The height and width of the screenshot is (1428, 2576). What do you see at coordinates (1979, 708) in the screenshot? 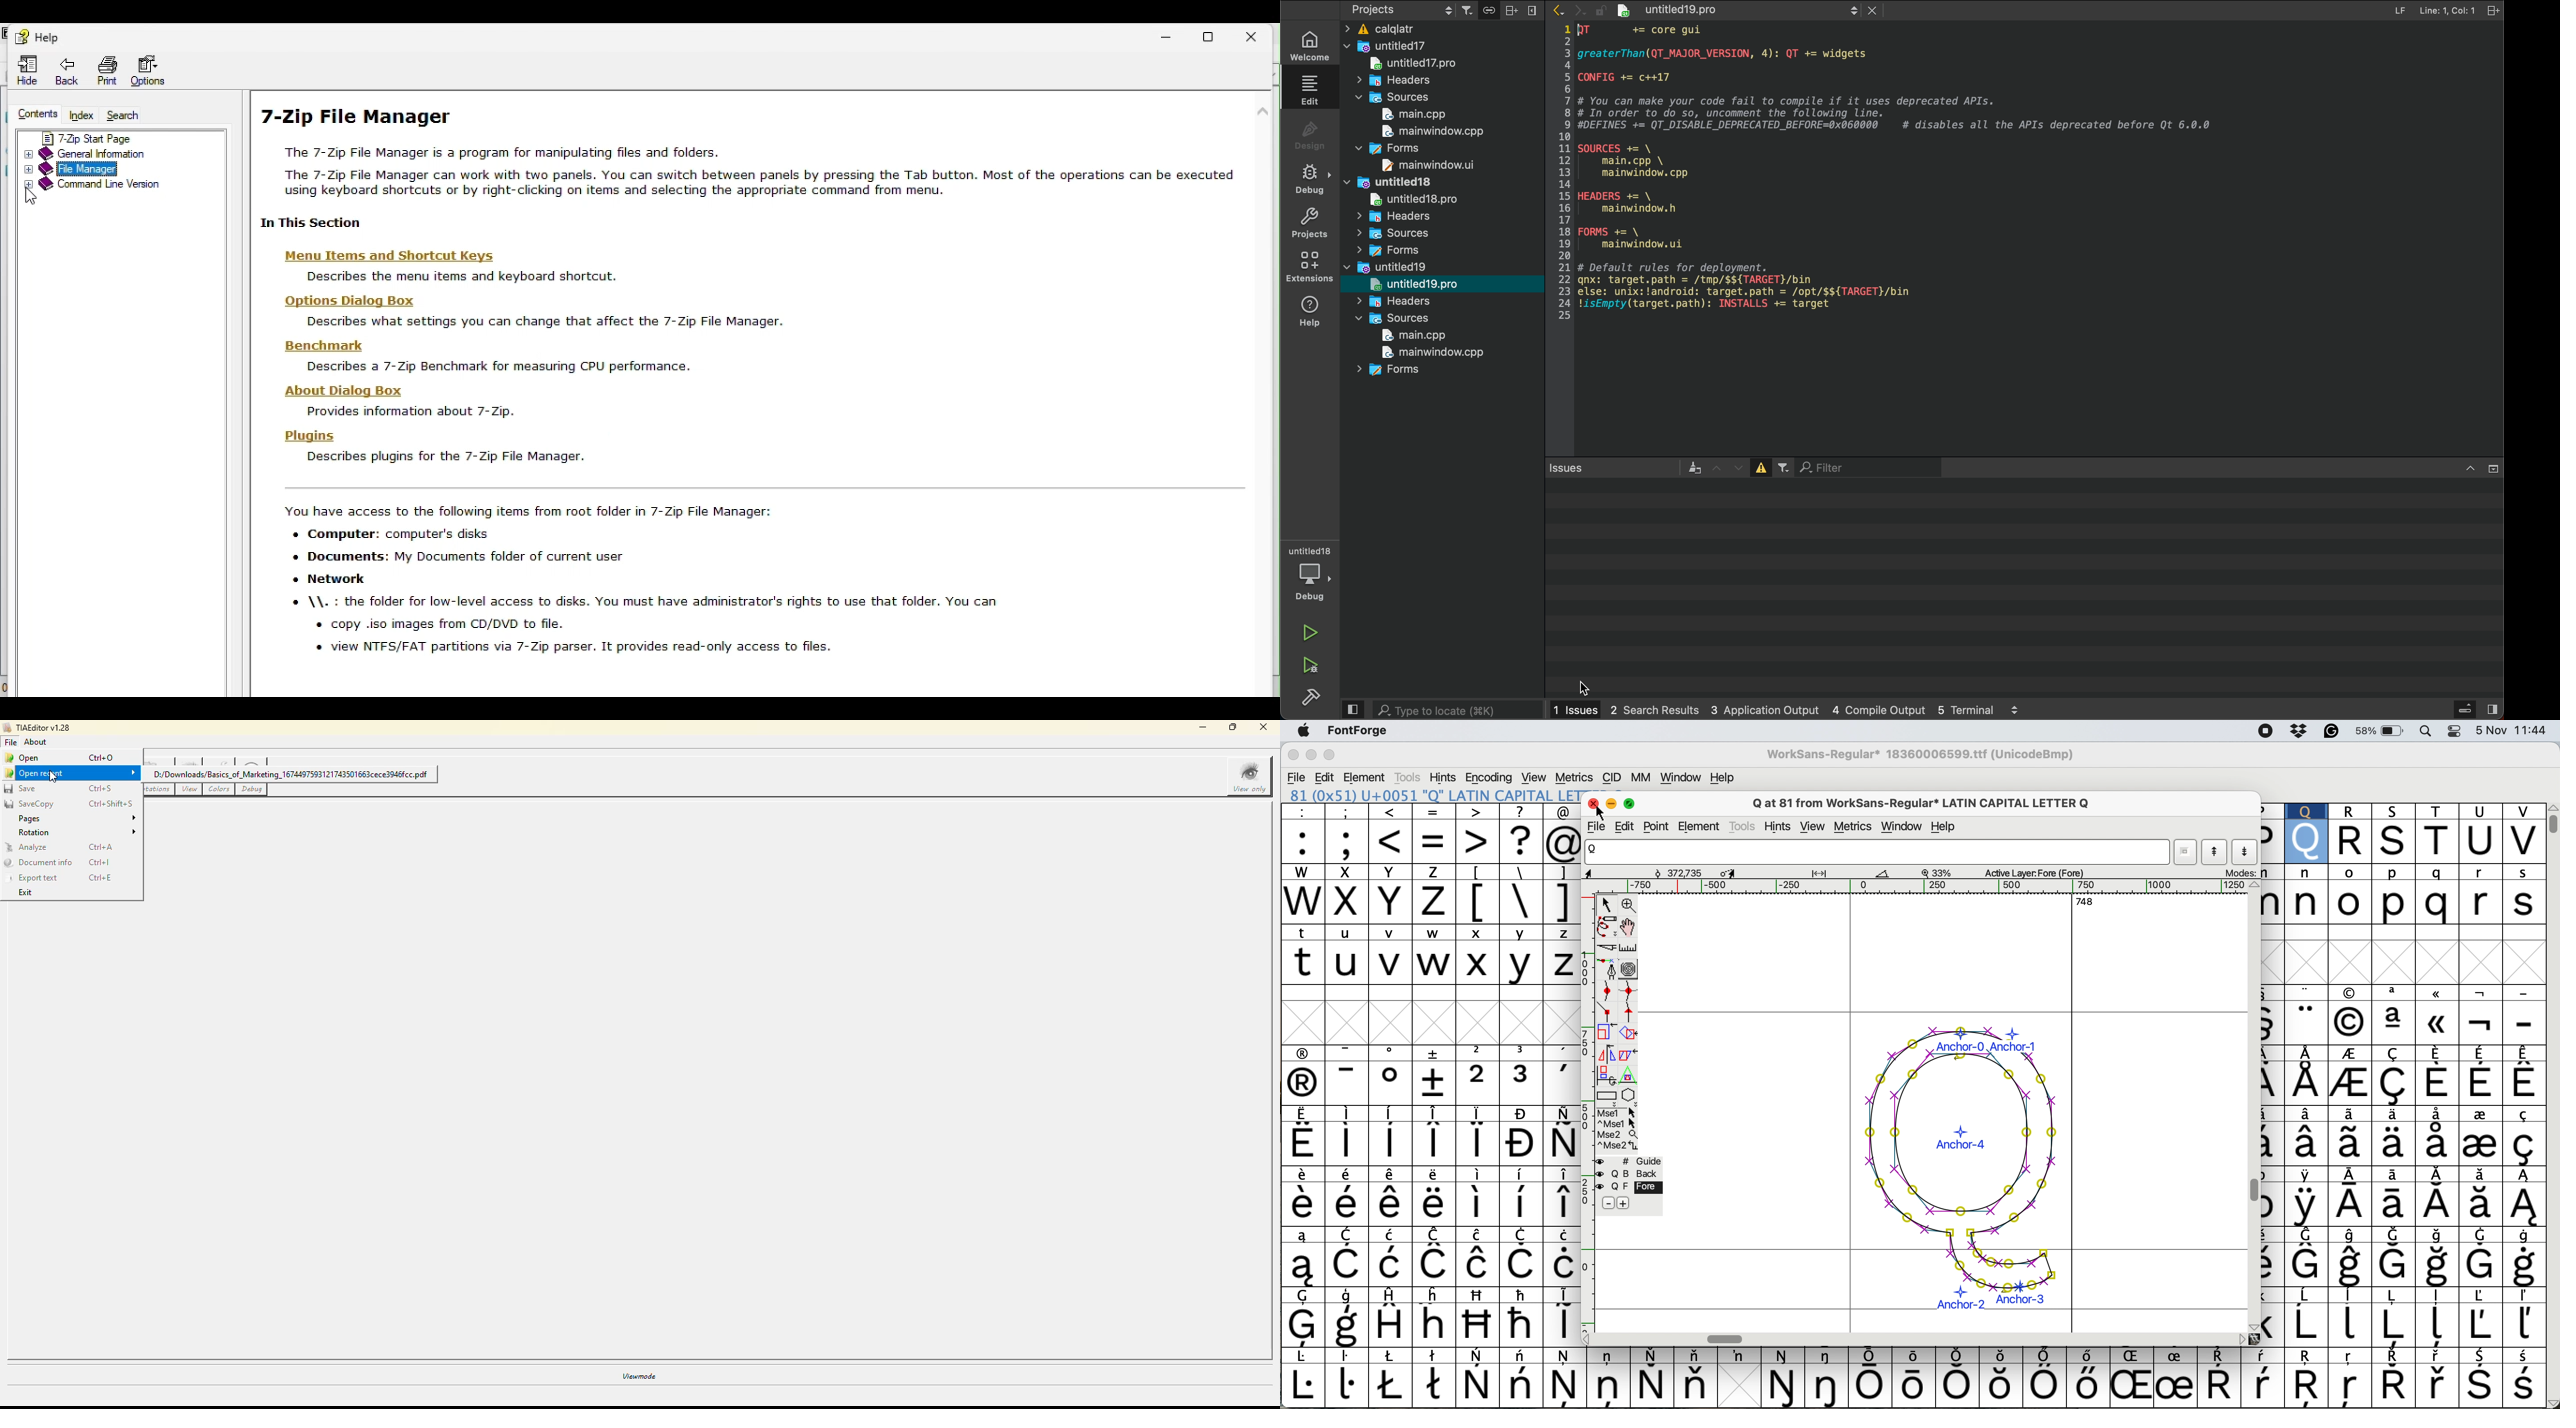
I see `5 terminal` at bounding box center [1979, 708].